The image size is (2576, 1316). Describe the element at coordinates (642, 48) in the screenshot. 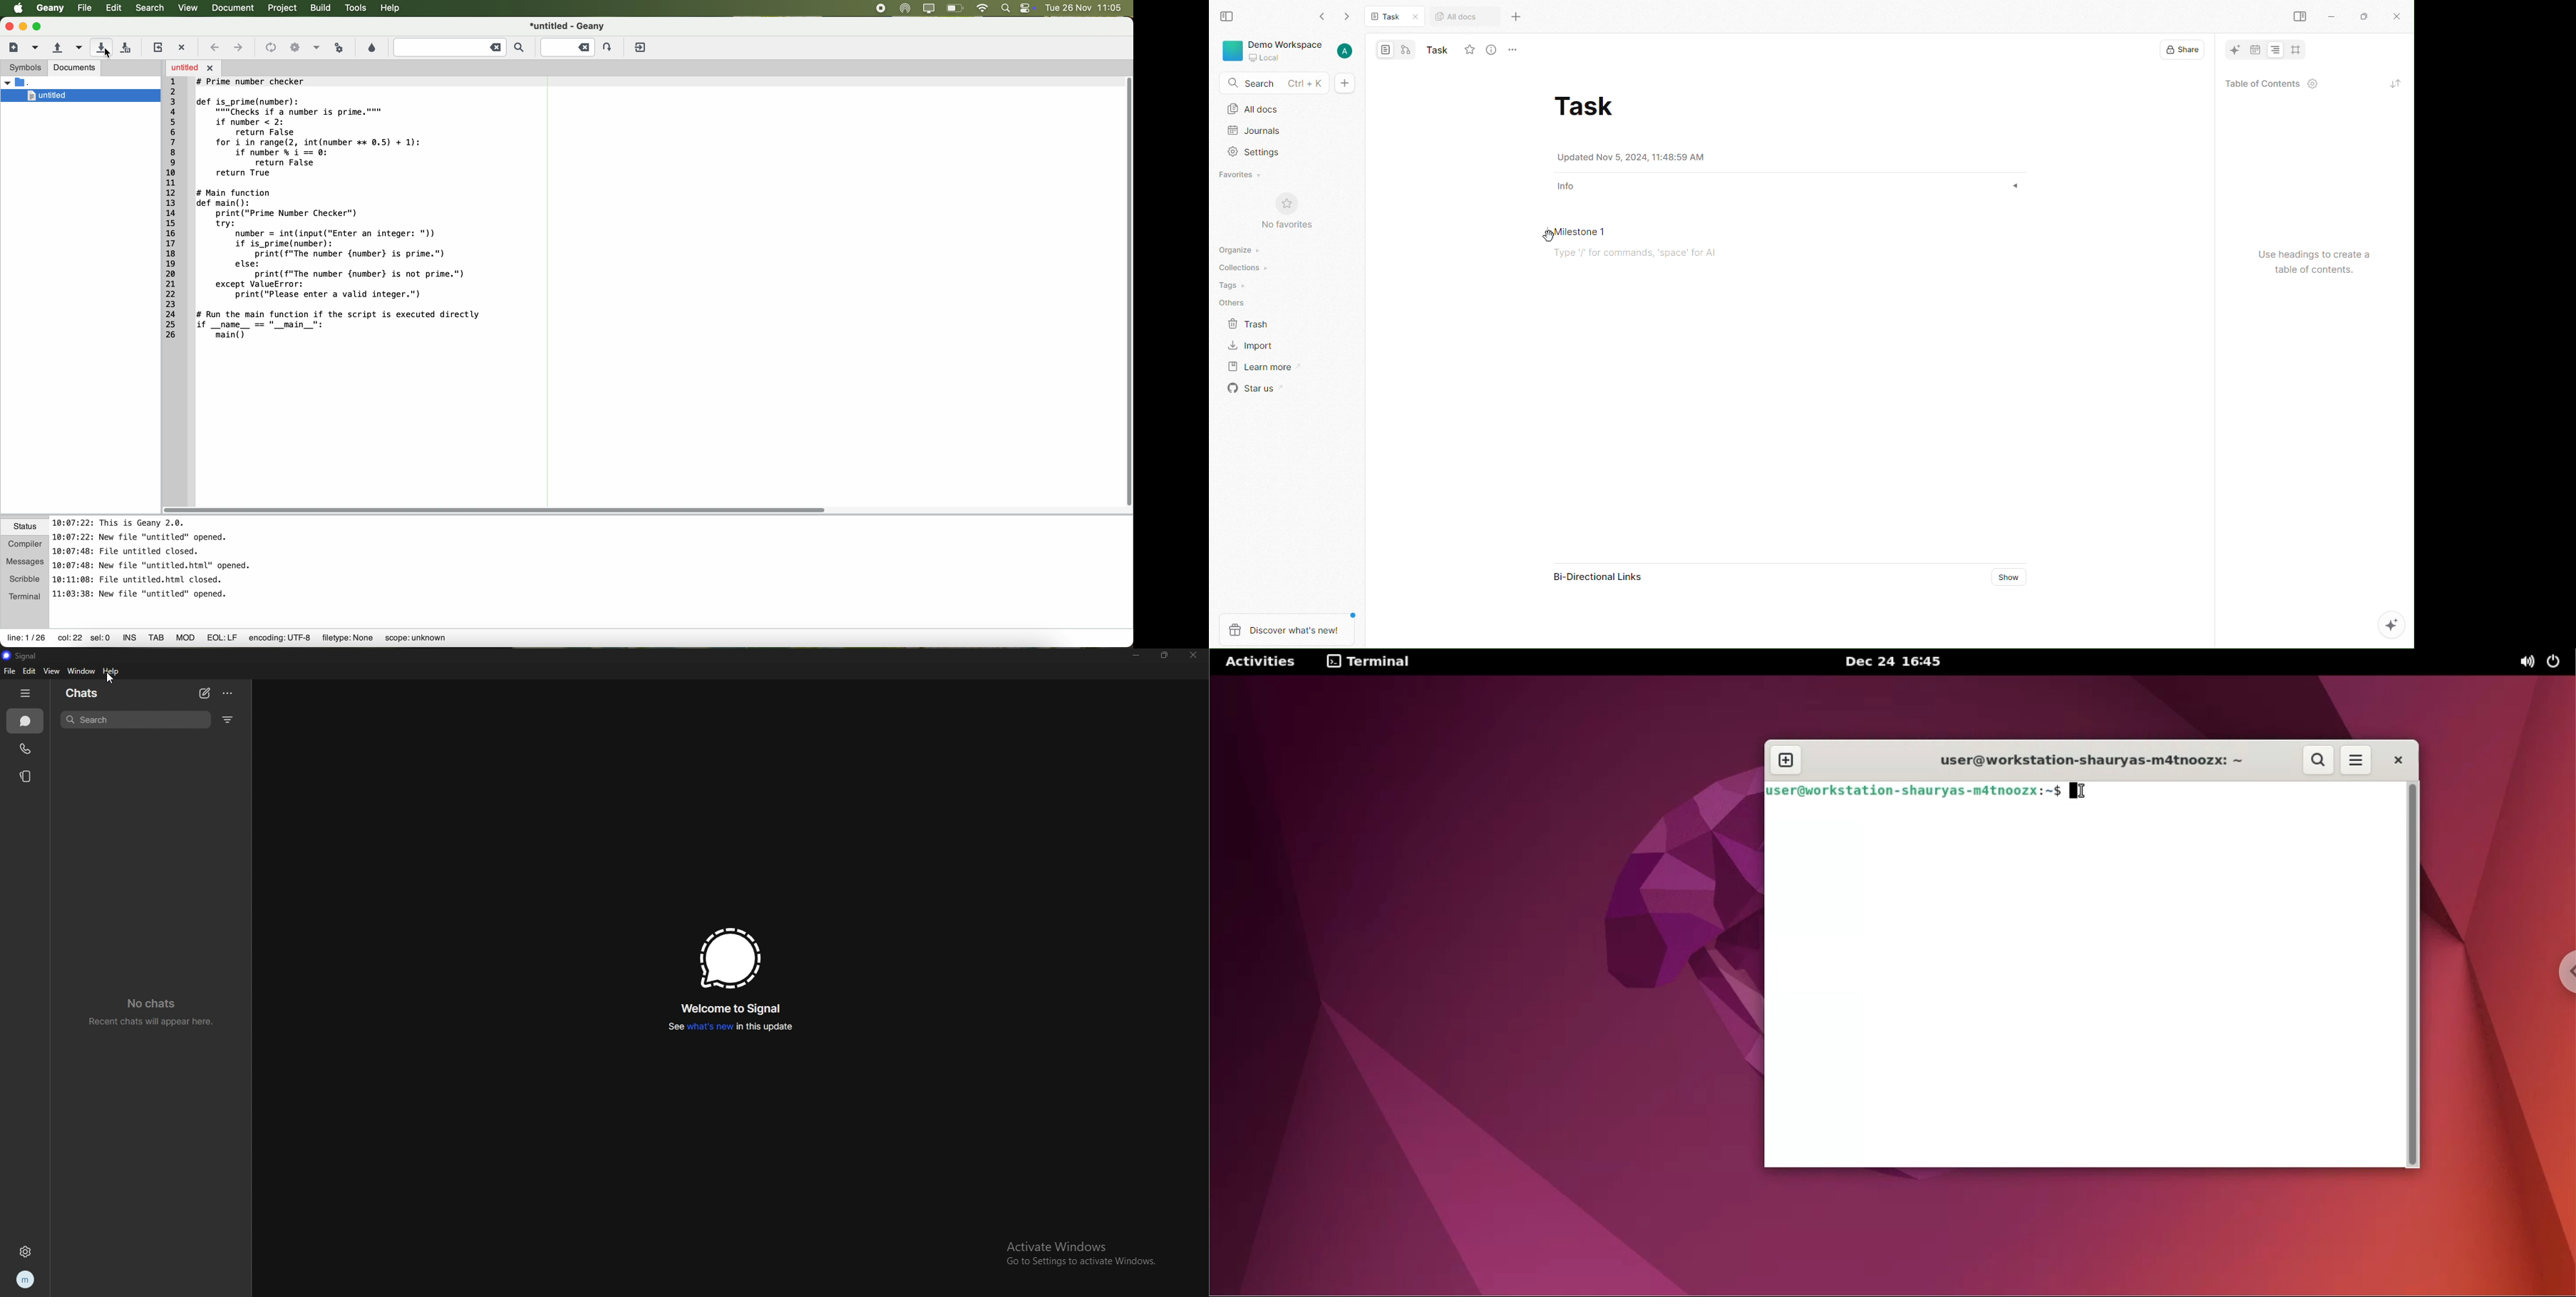

I see `quit Geany` at that location.